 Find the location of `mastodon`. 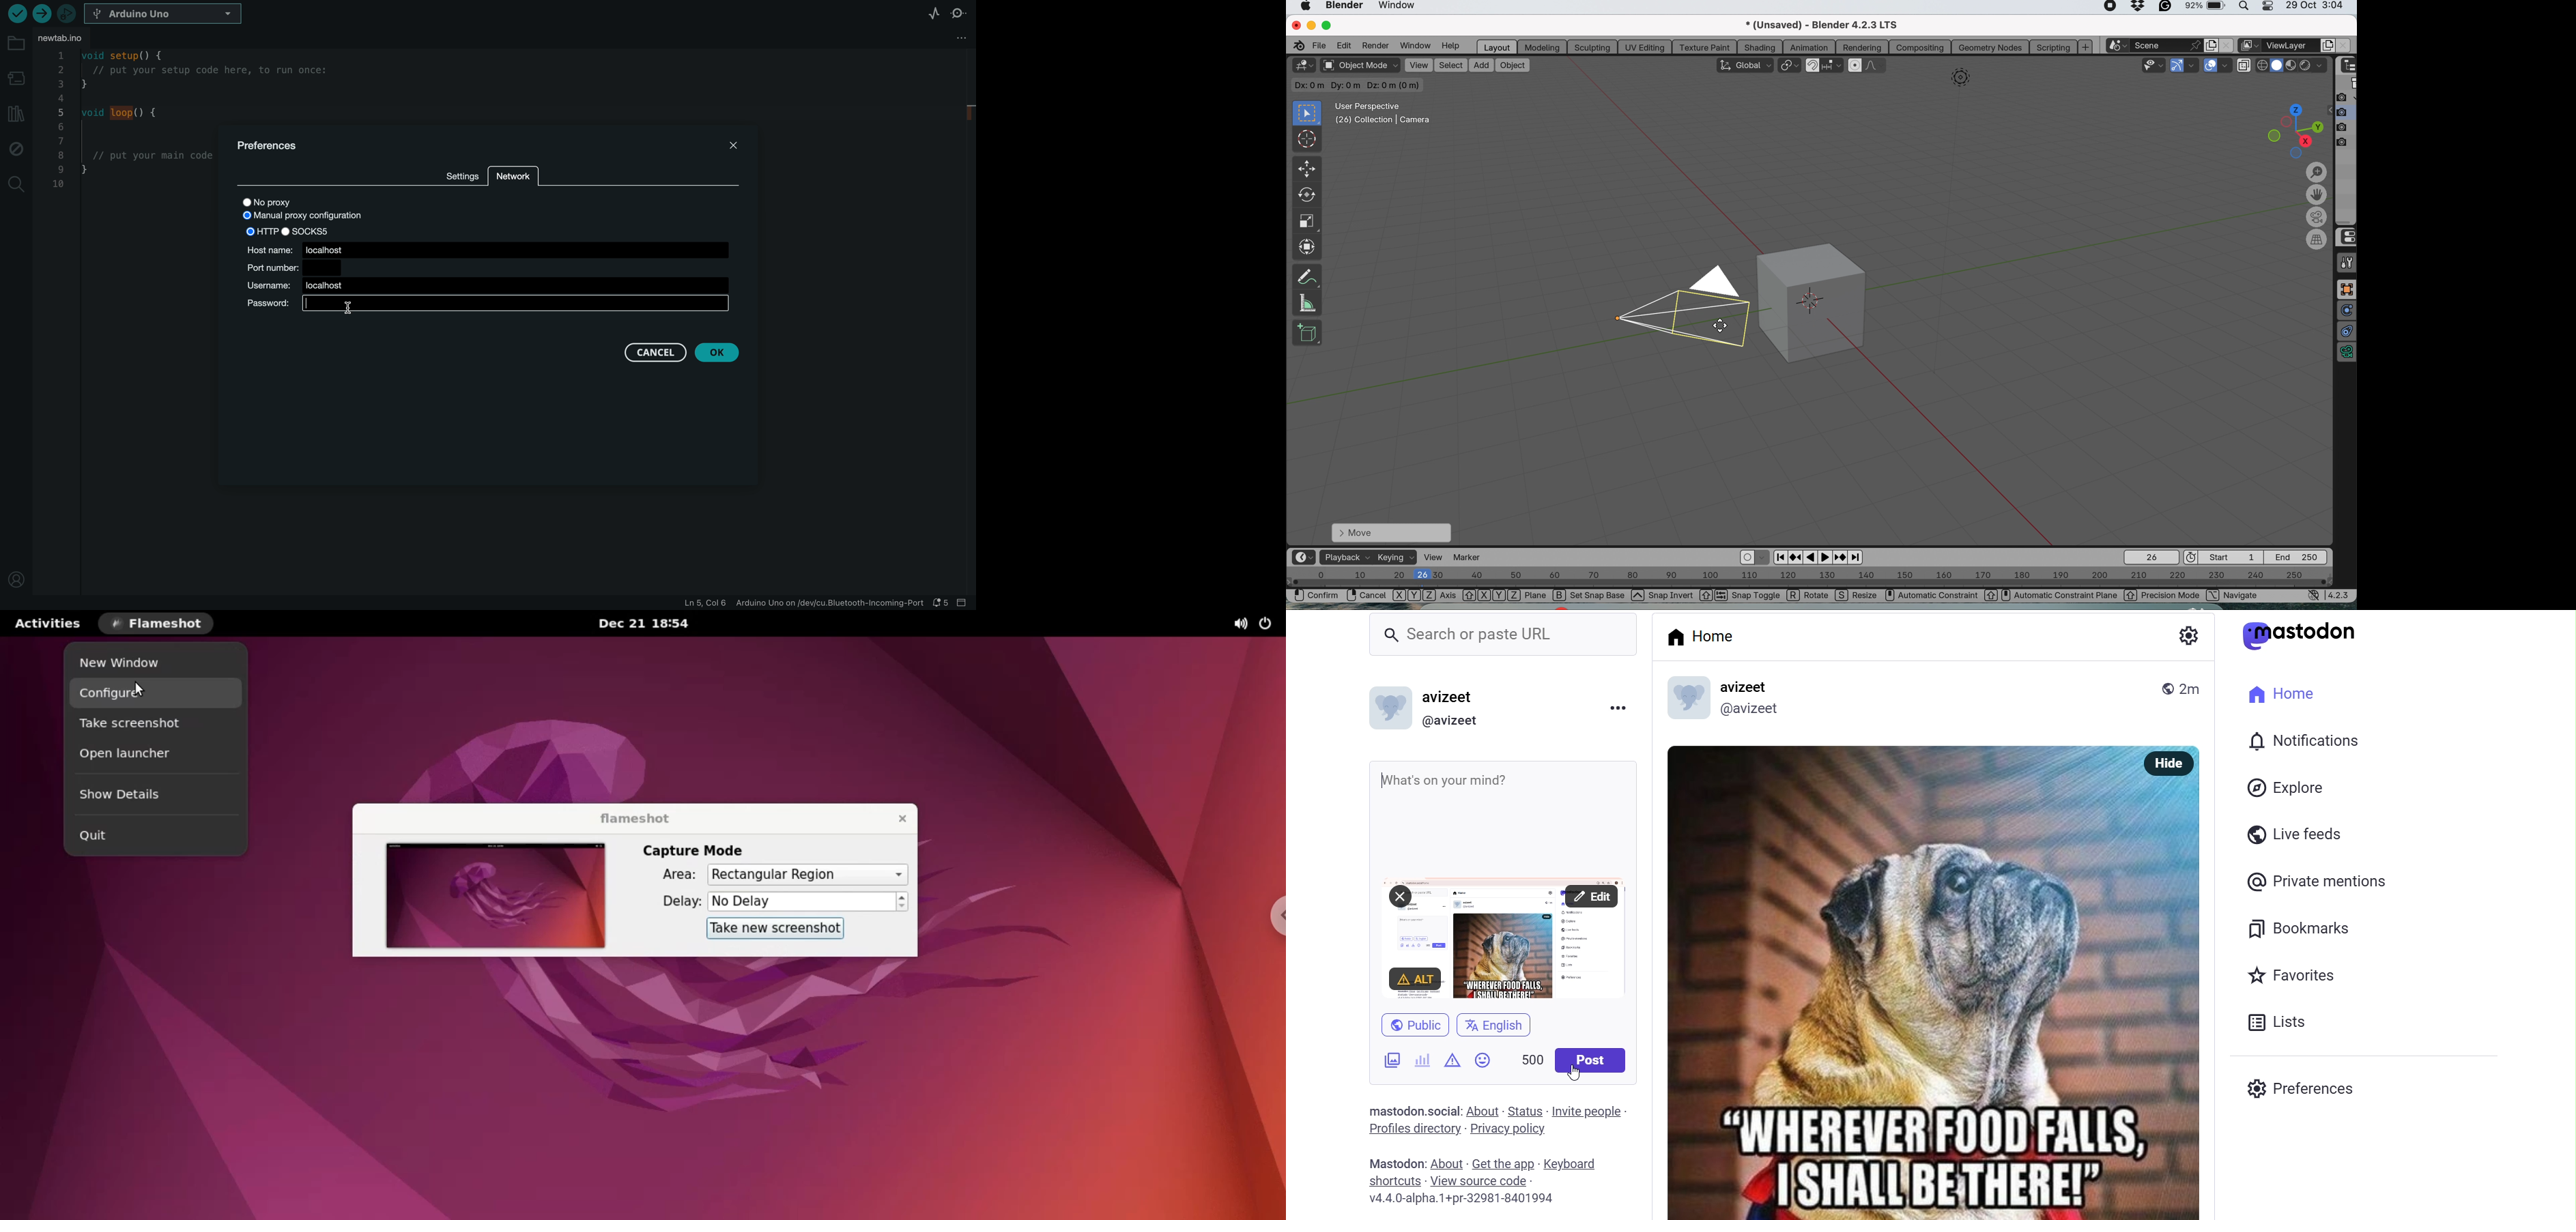

mastodon is located at coordinates (2302, 635).